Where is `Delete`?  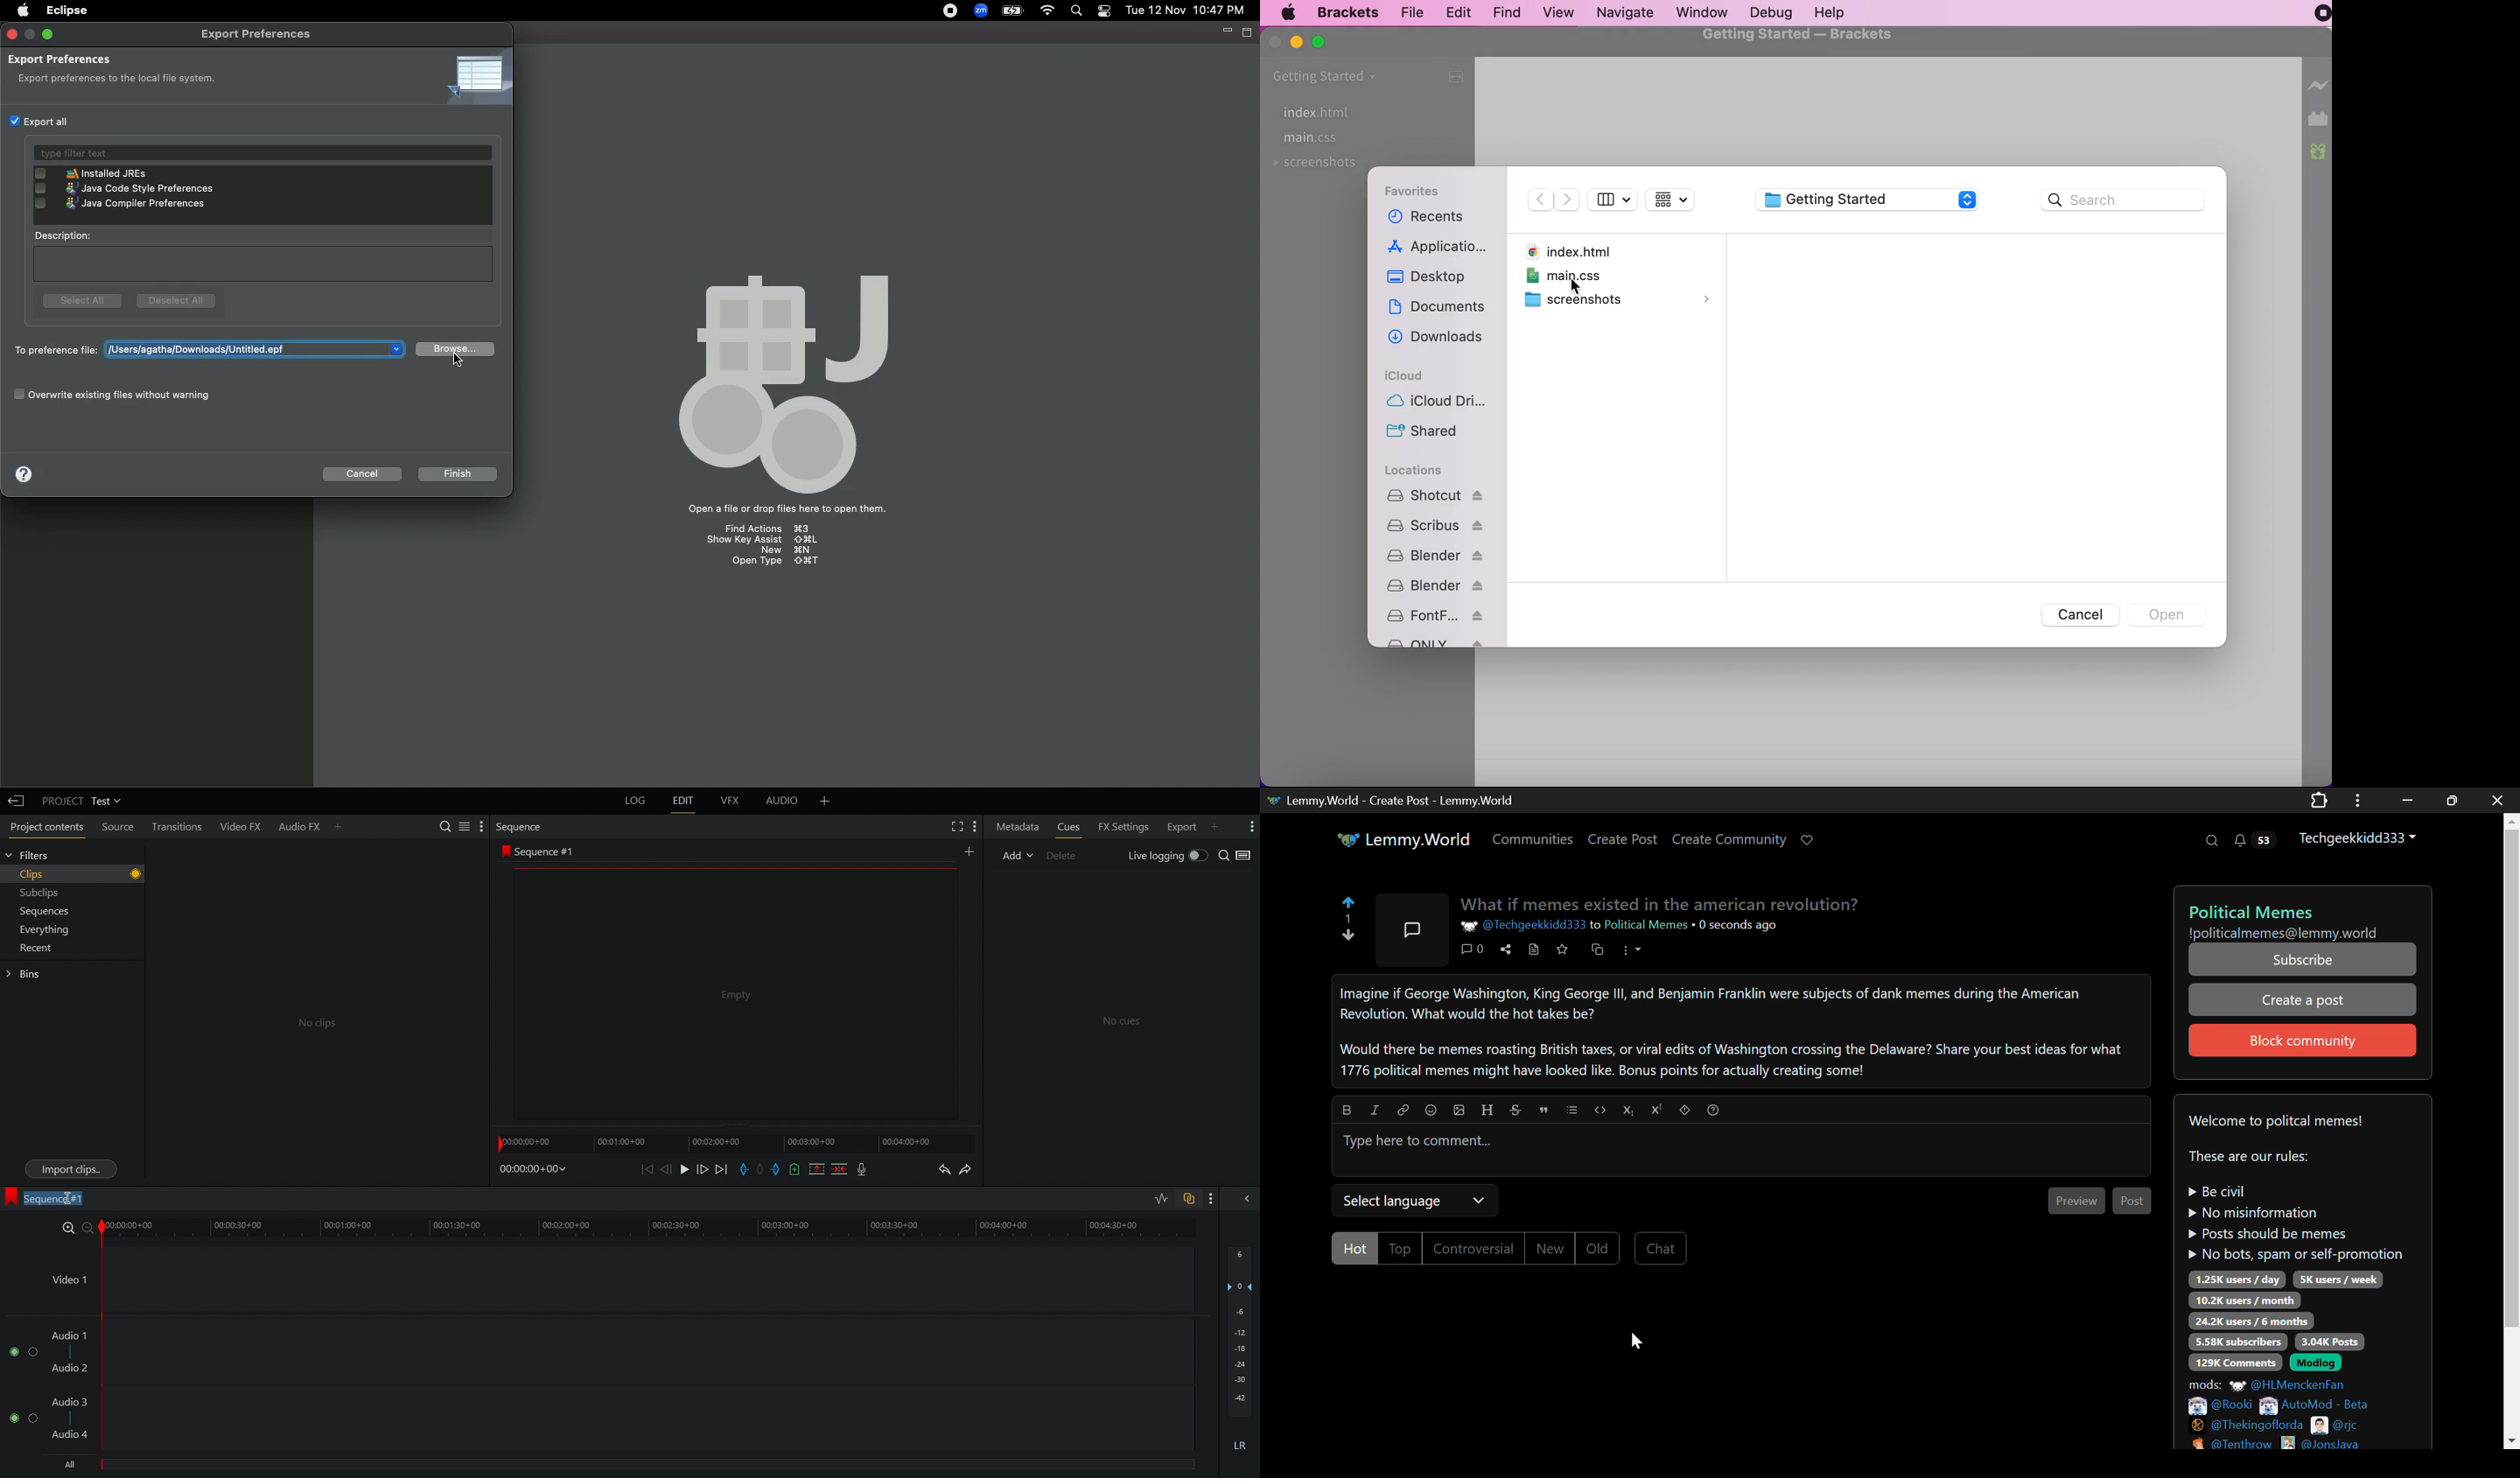
Delete is located at coordinates (1063, 857).